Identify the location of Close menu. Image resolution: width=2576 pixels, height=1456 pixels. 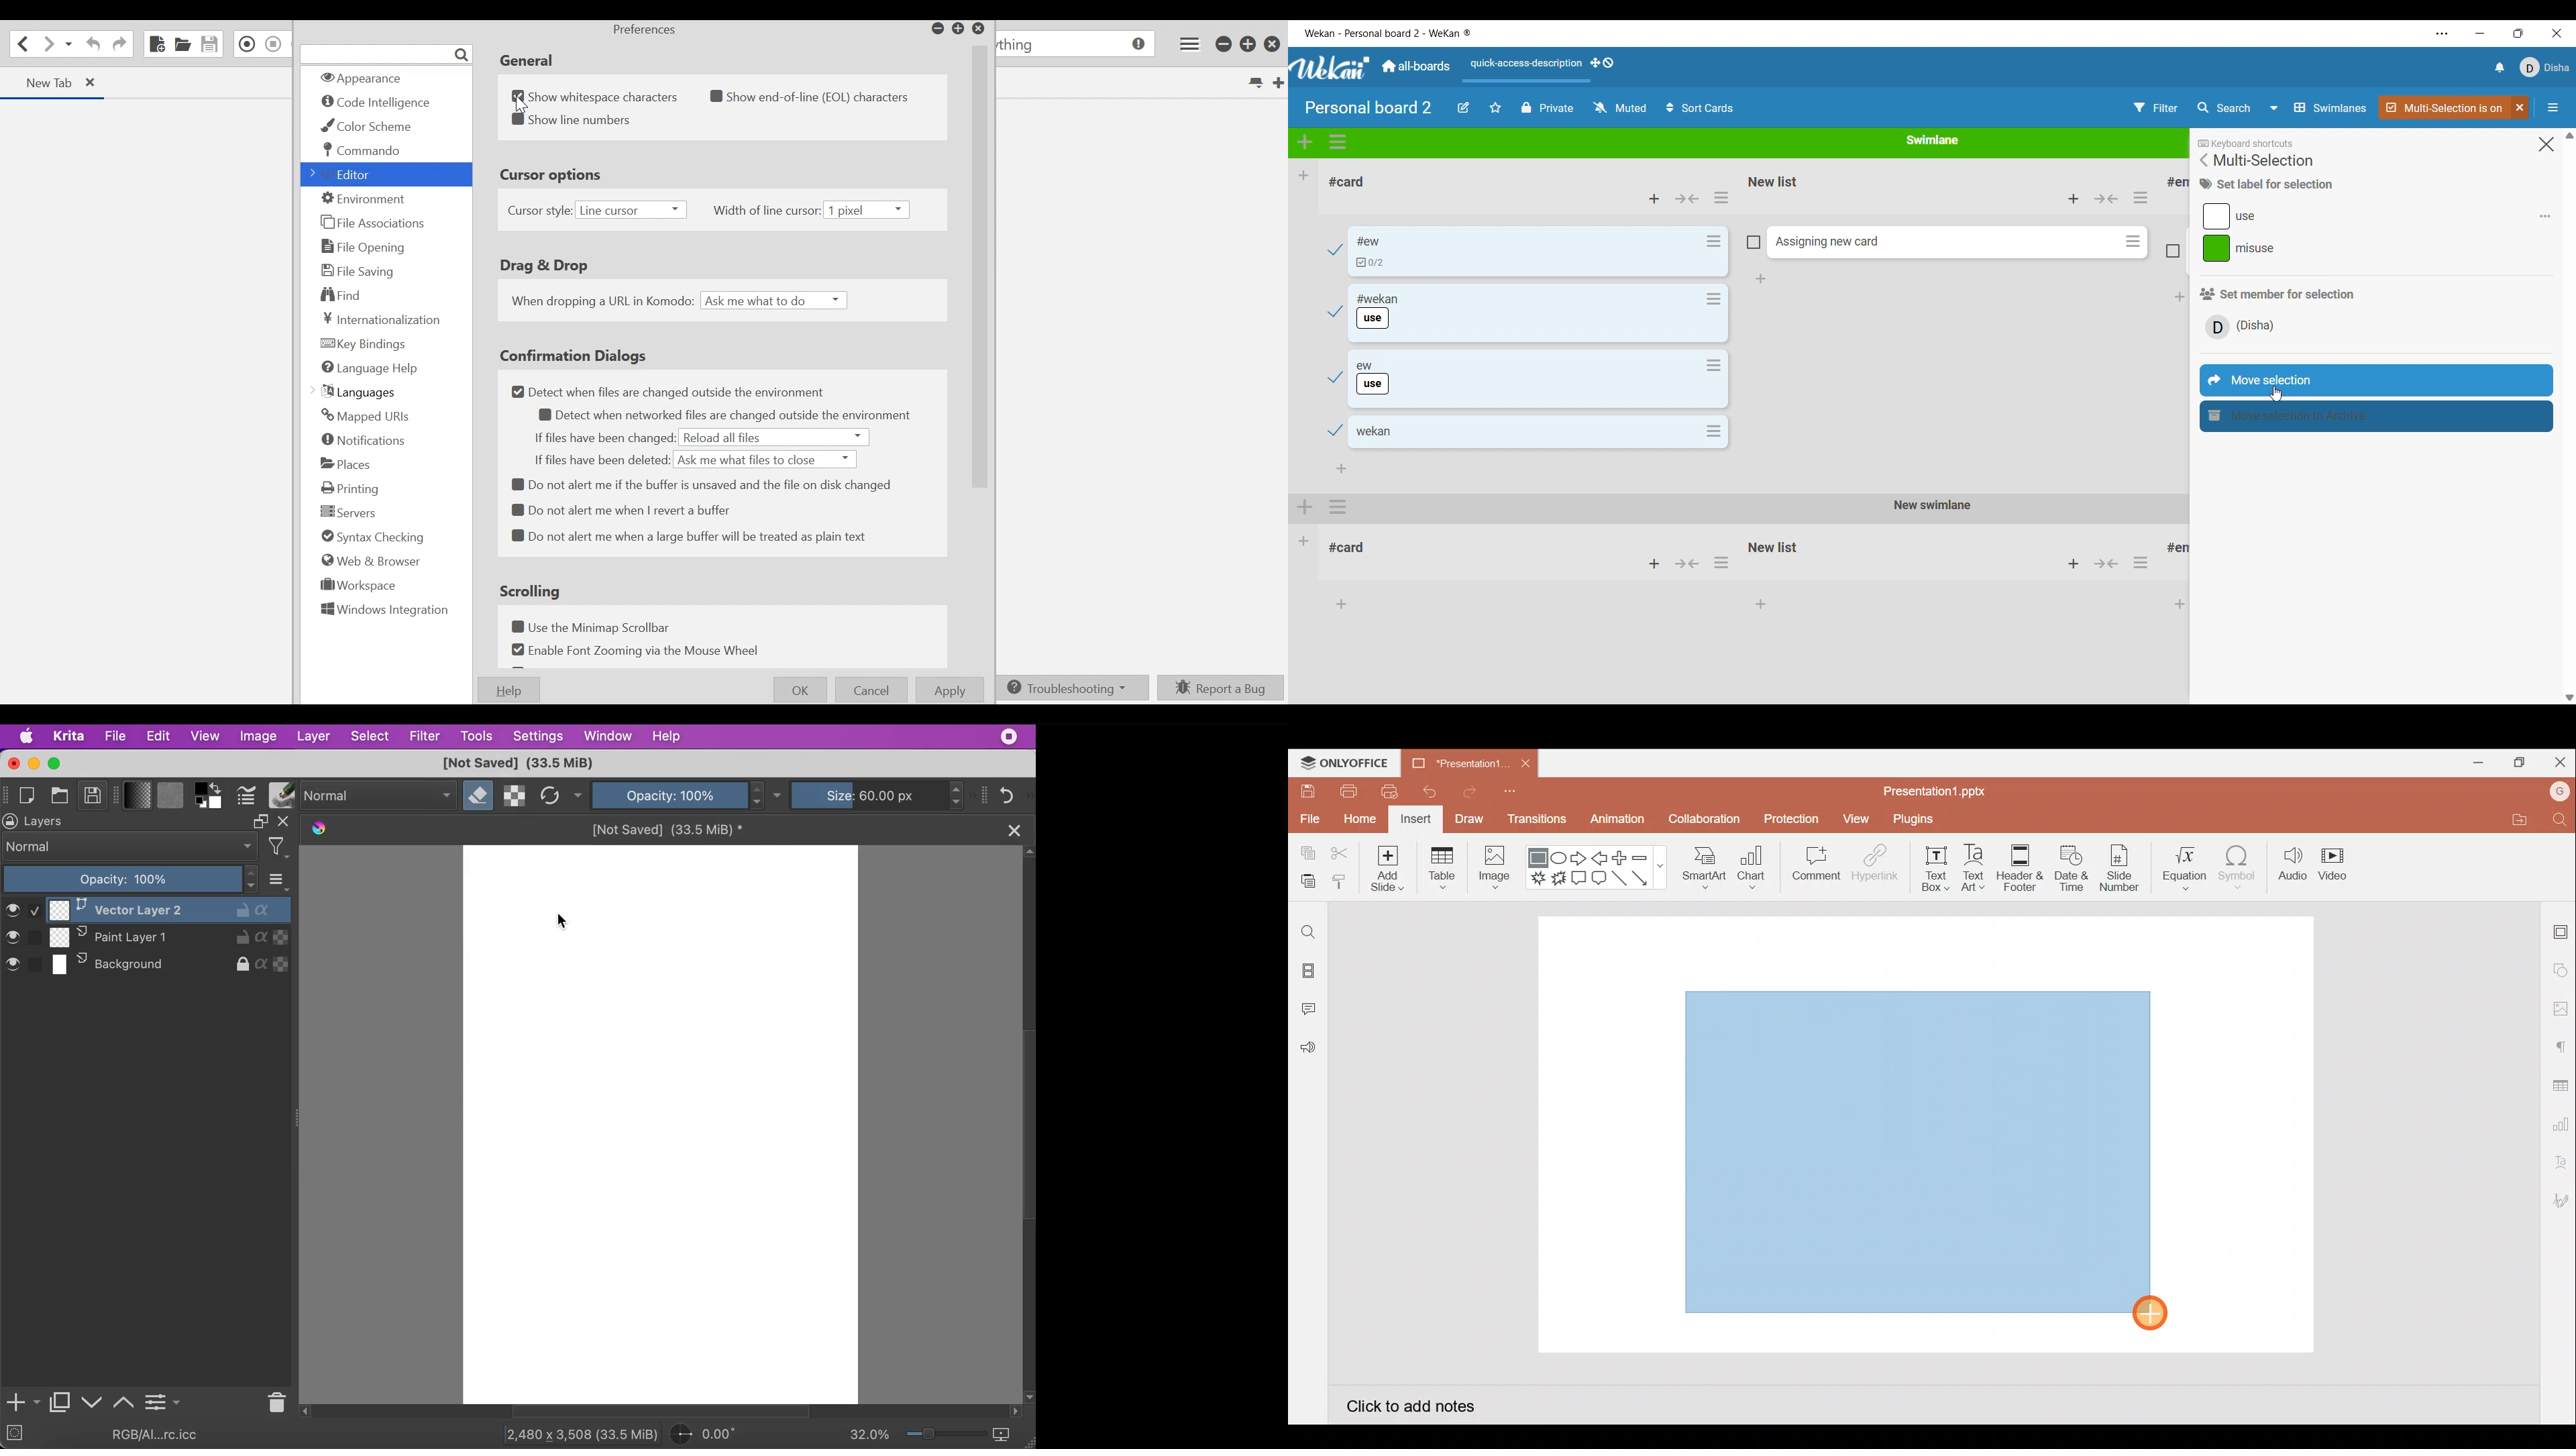
(2546, 144).